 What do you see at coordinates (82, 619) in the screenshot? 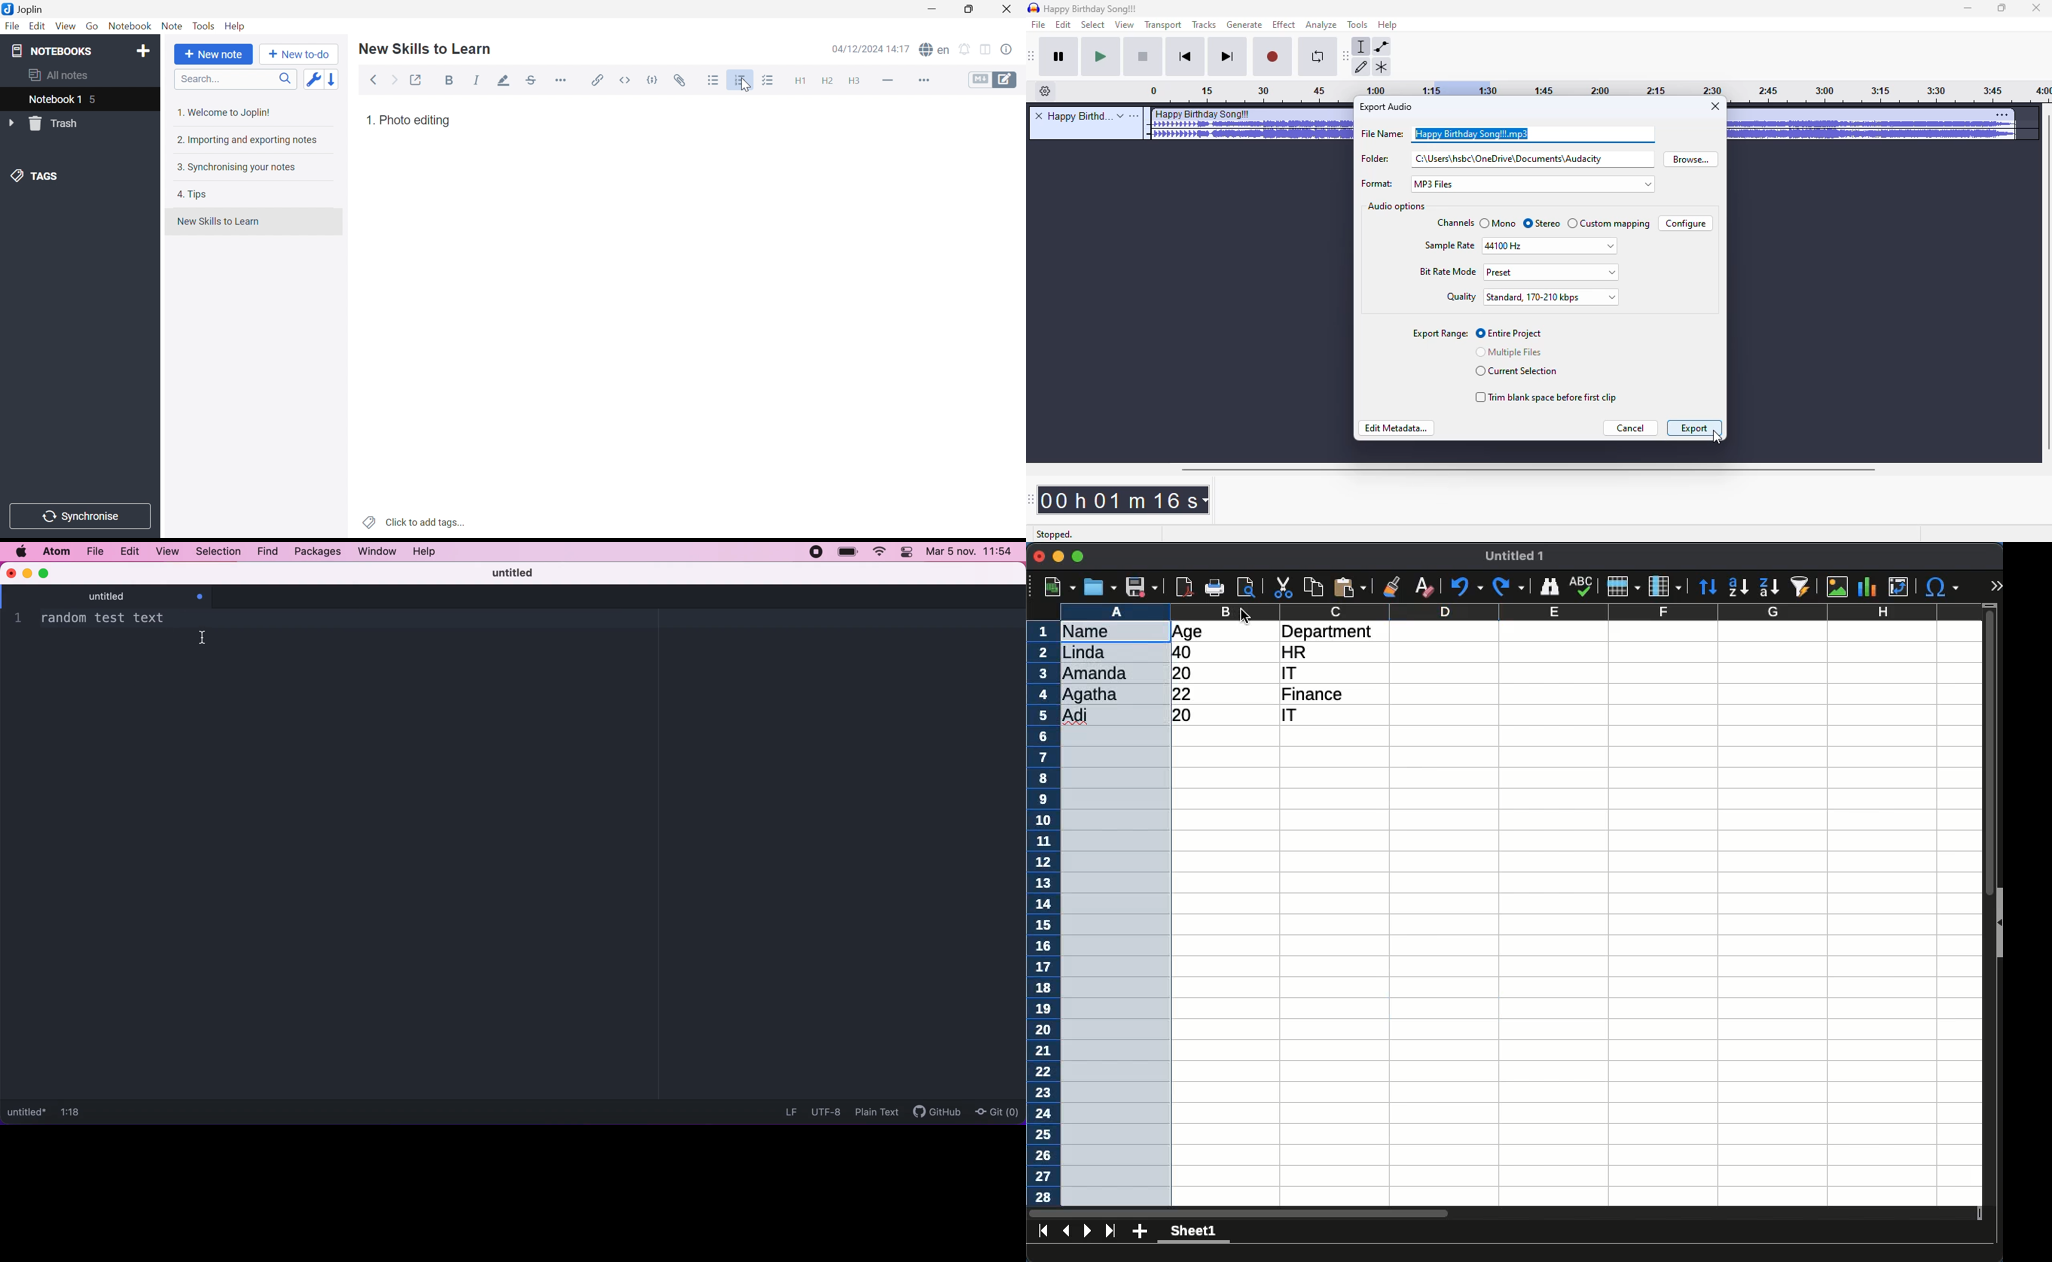
I see `1 random test text` at bounding box center [82, 619].